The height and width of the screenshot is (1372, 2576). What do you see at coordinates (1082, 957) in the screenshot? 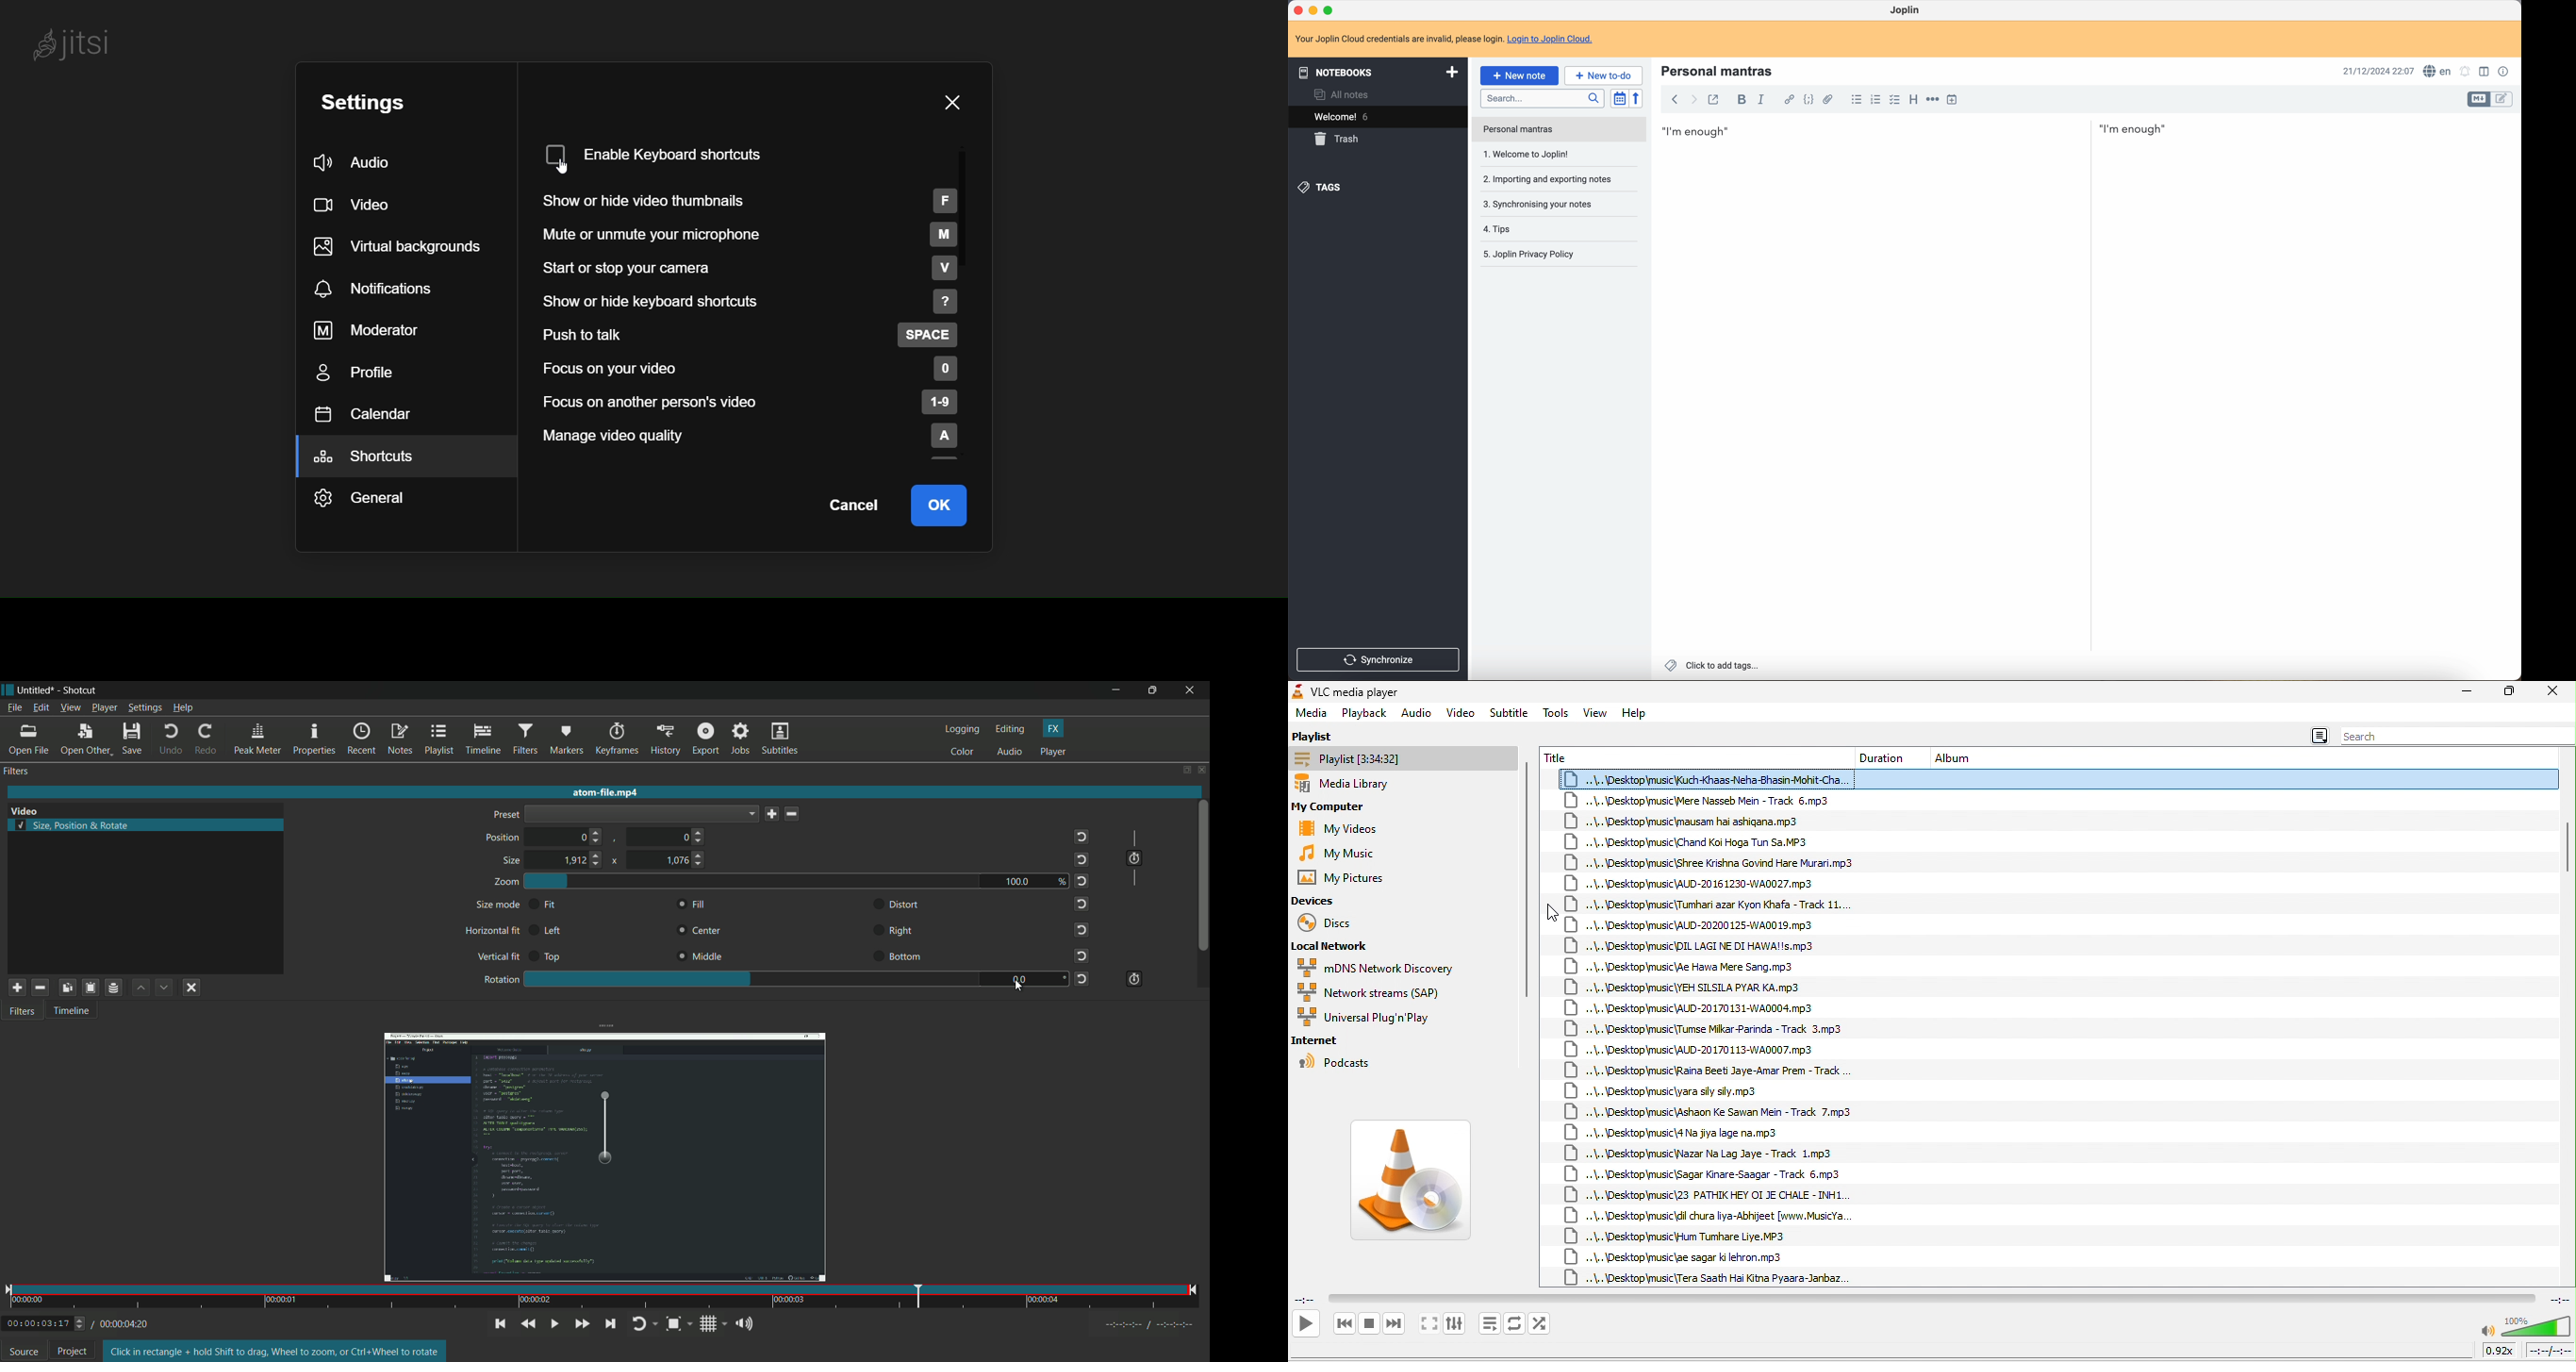
I see `` at bounding box center [1082, 957].